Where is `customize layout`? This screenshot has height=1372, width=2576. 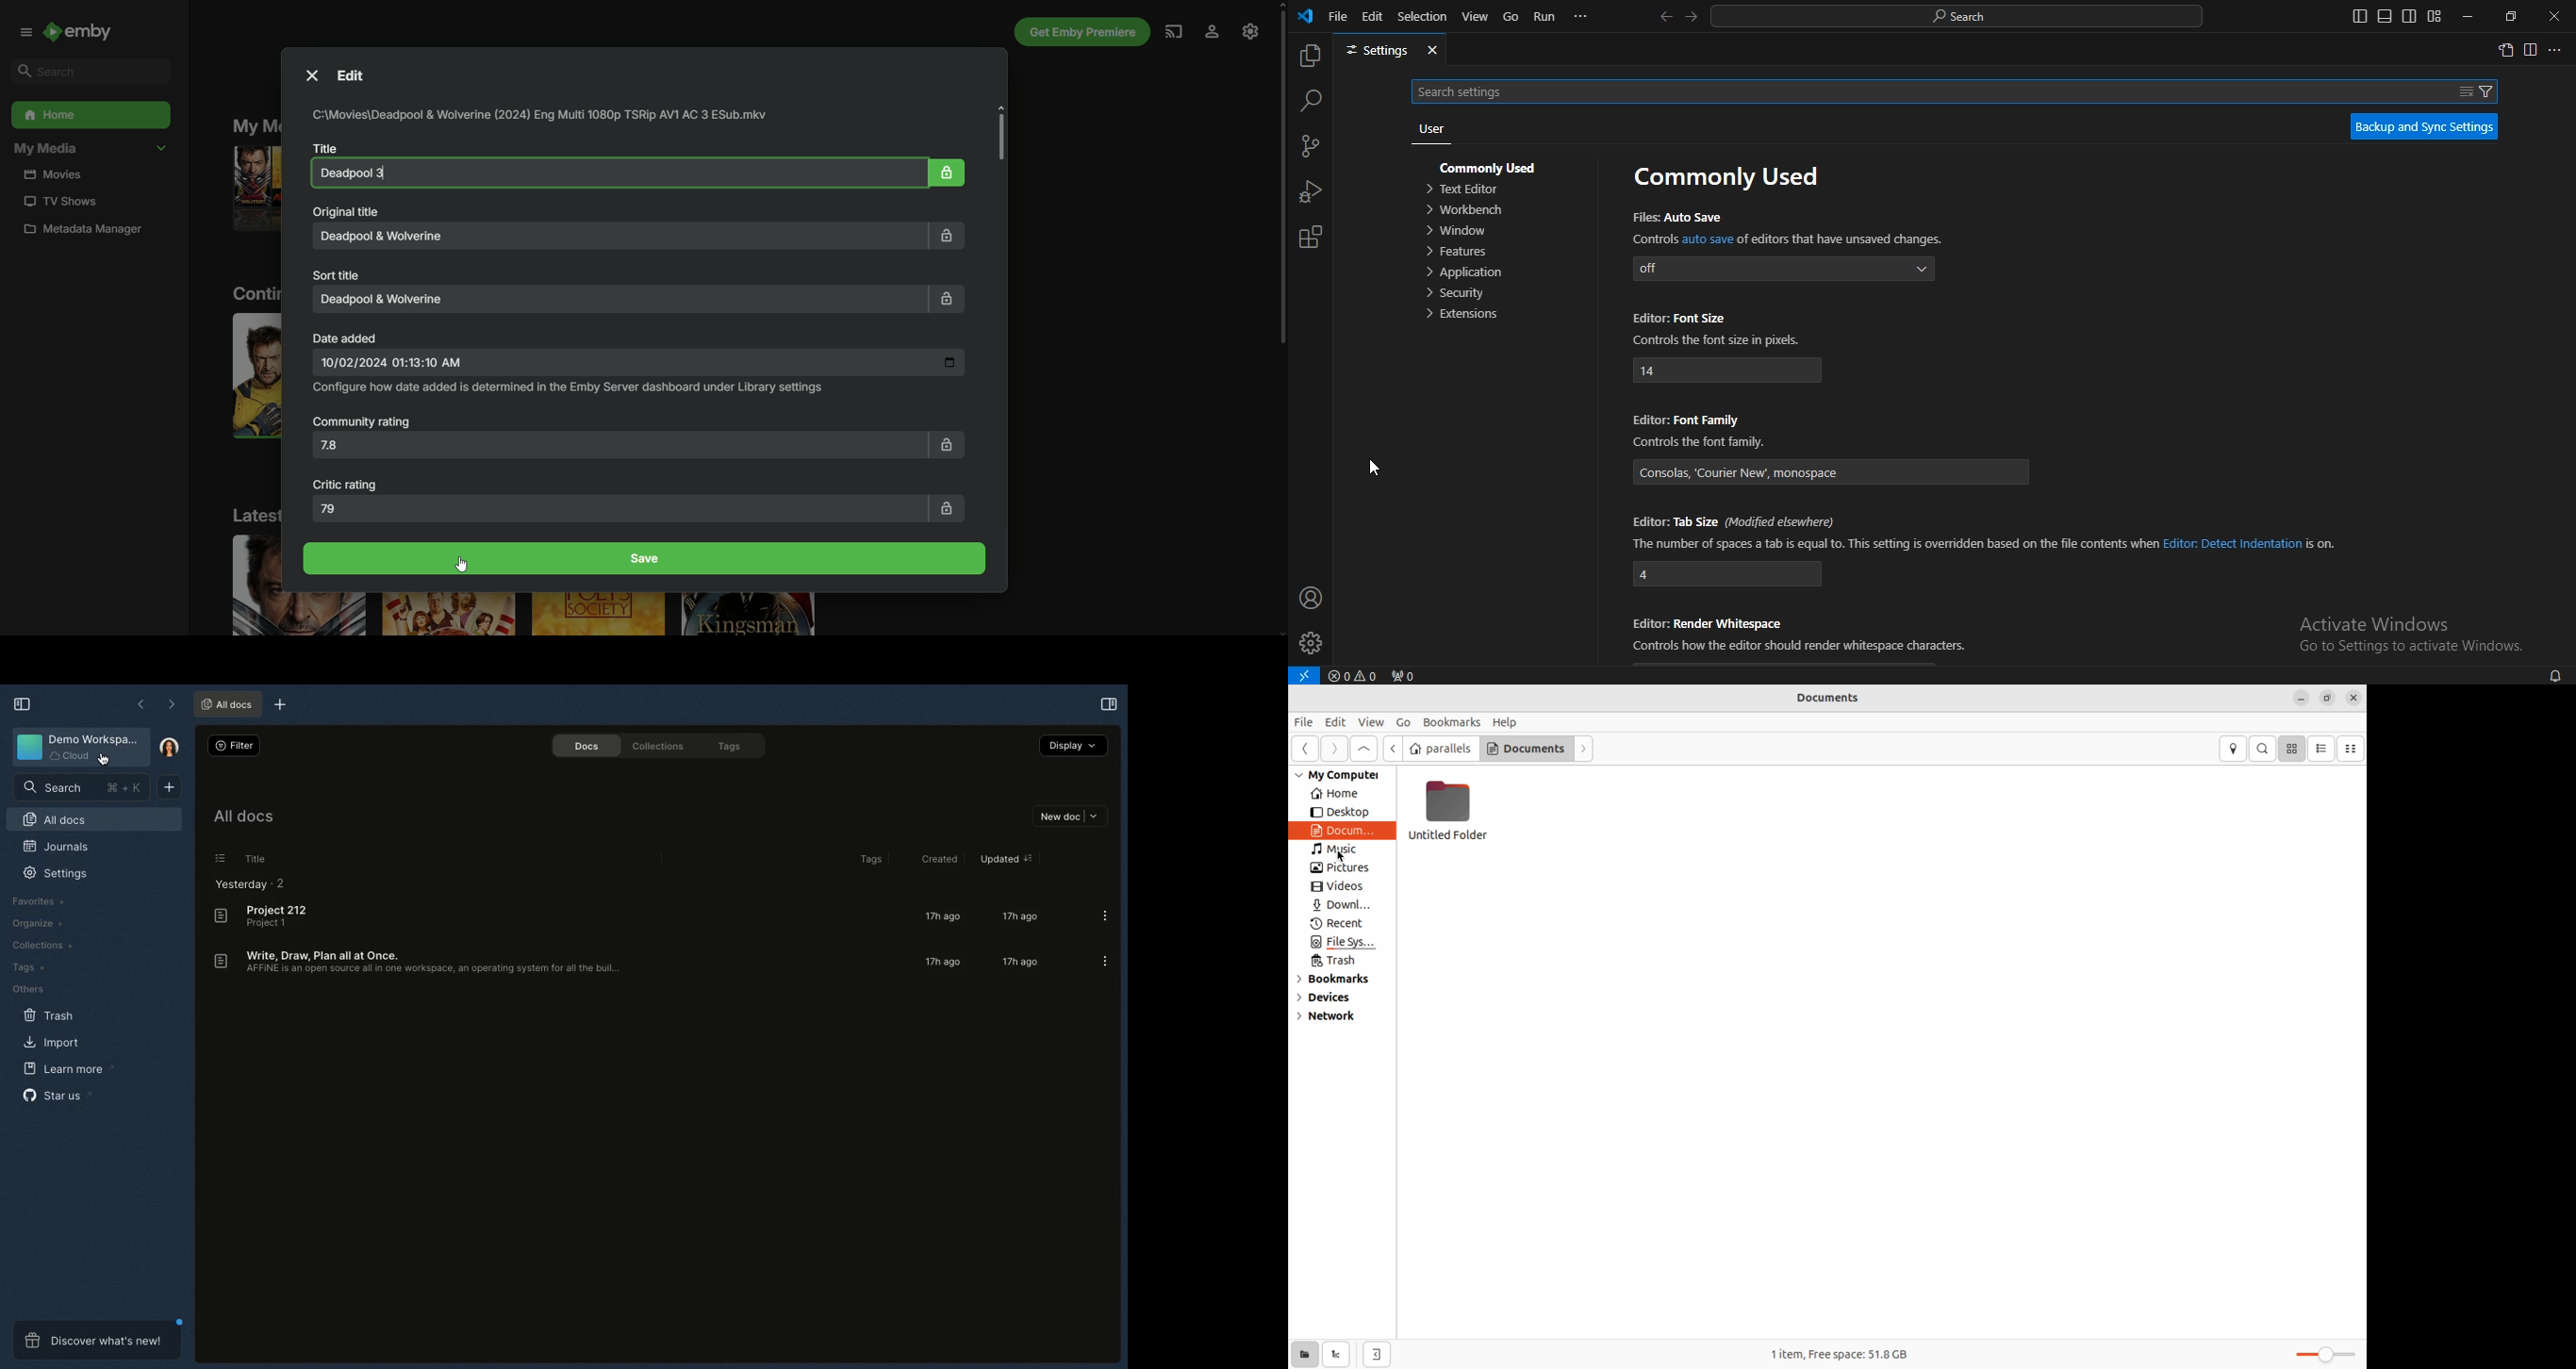
customize layout is located at coordinates (2434, 16).